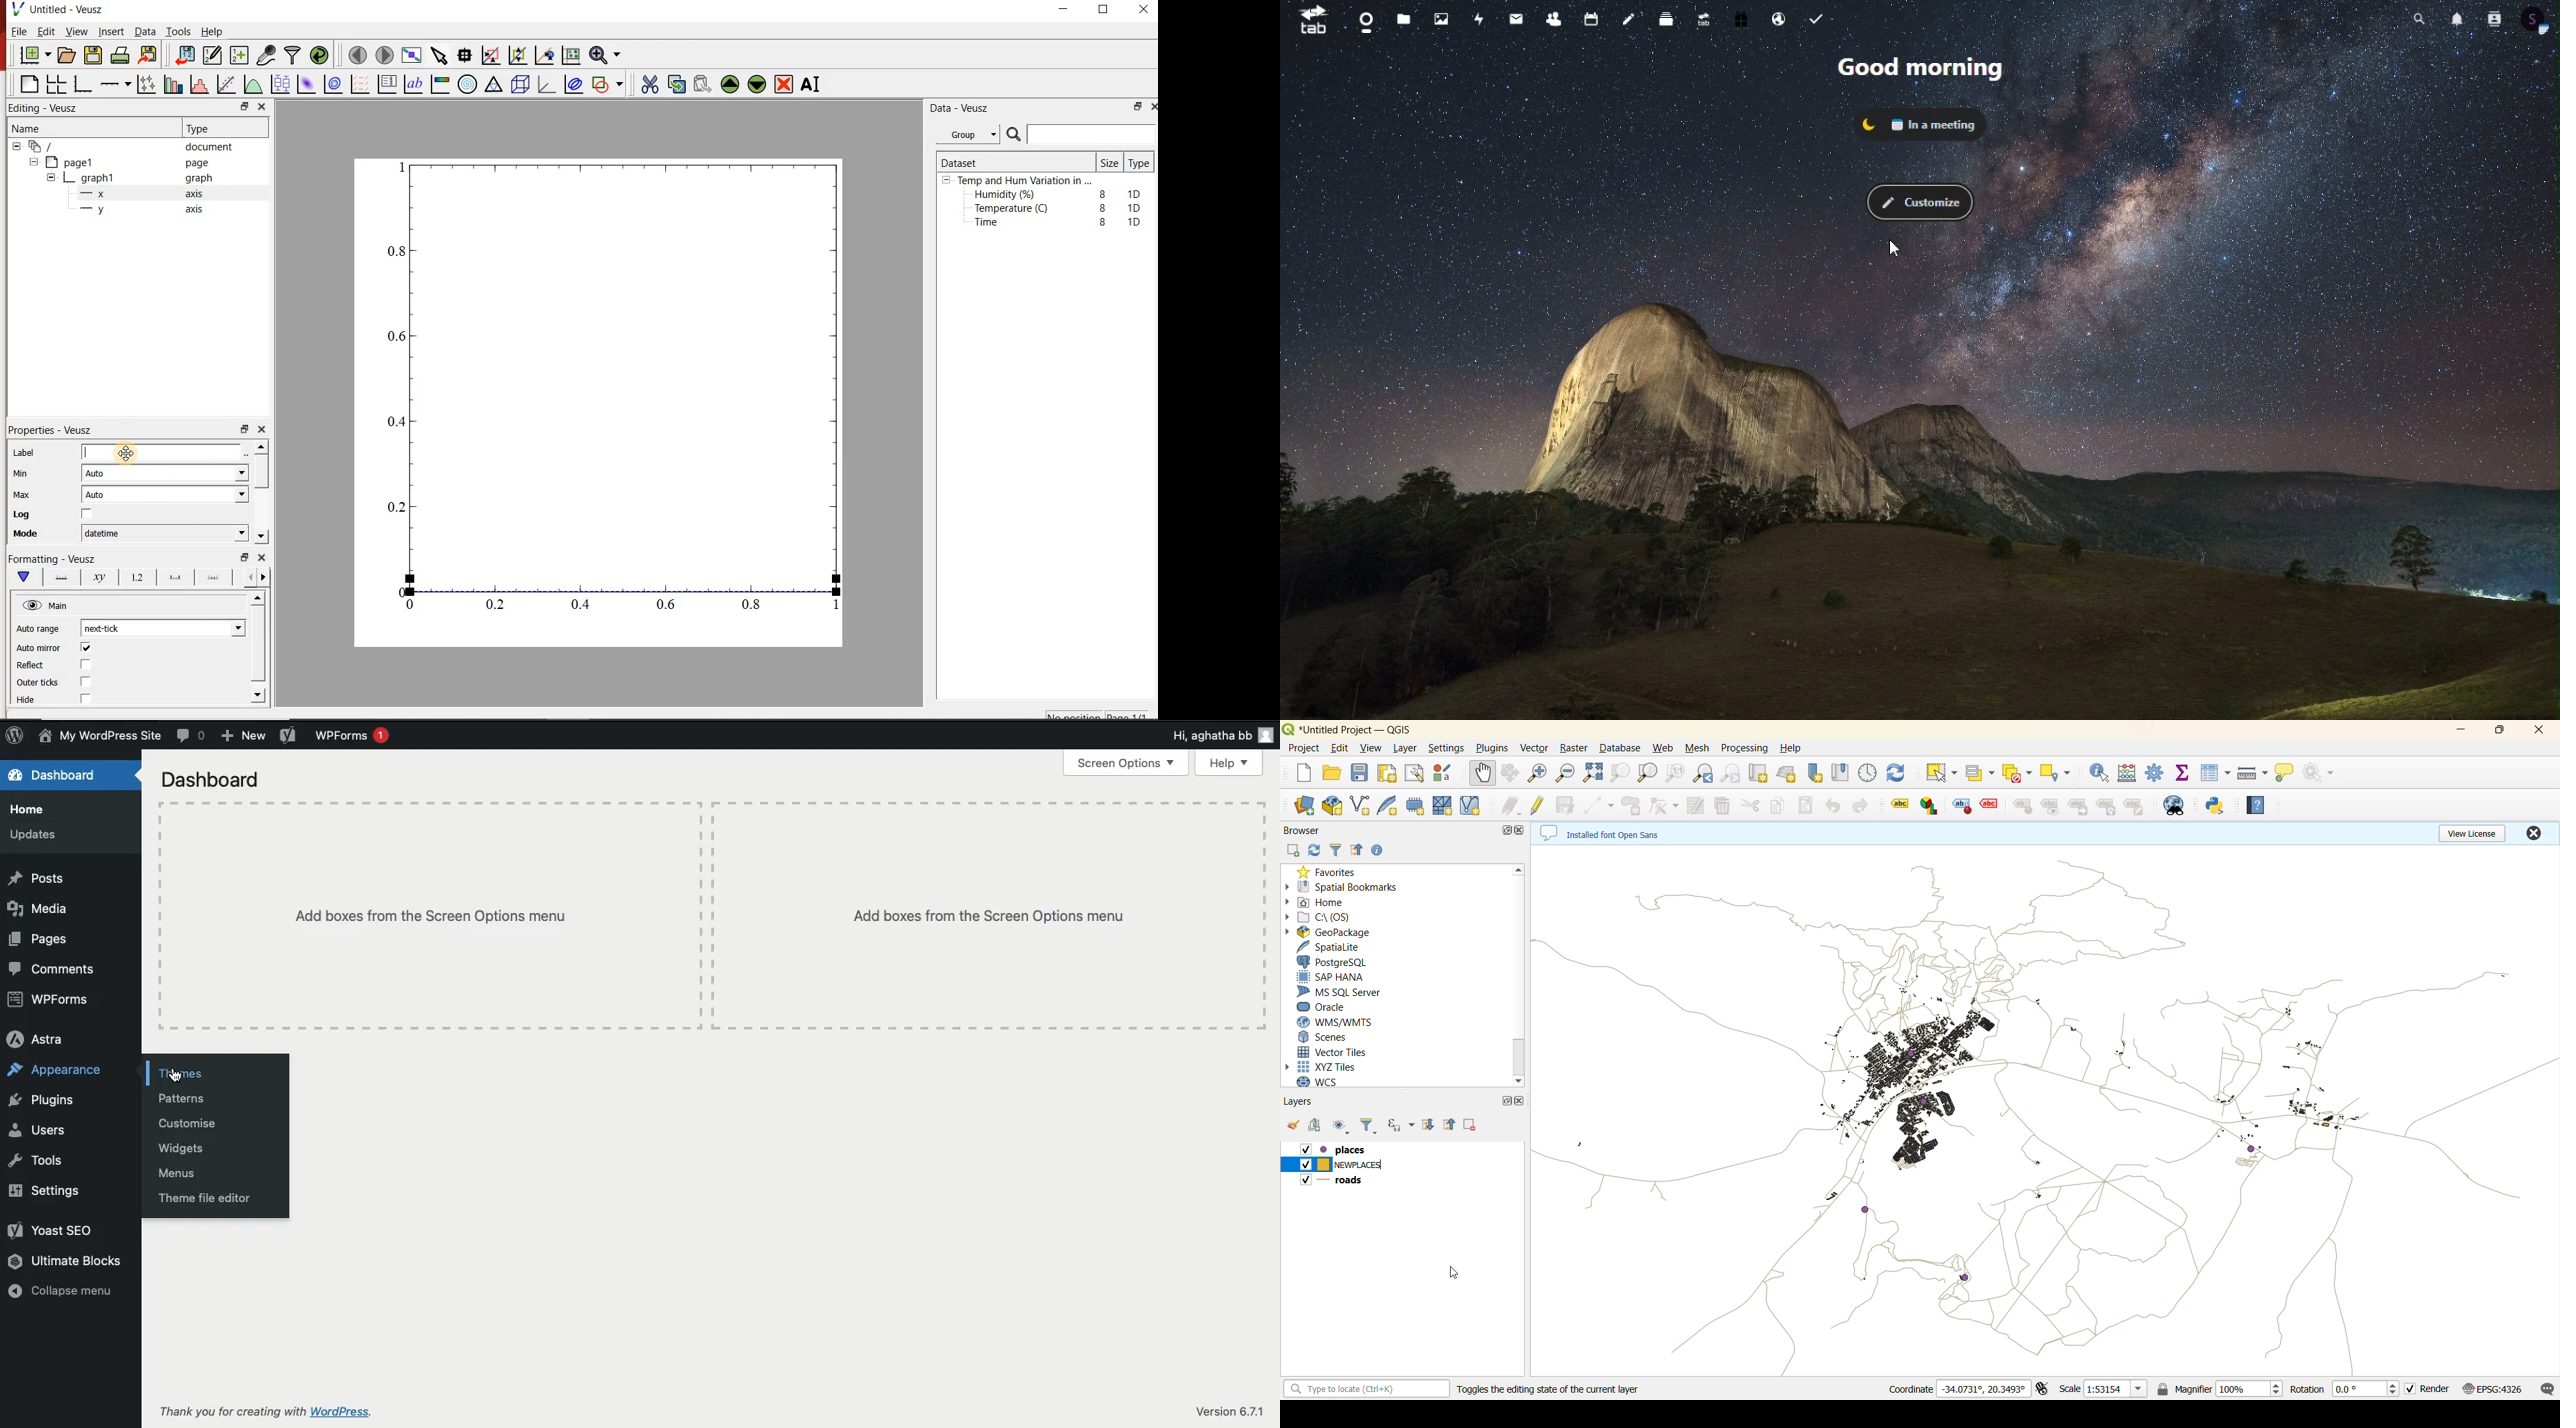 The height and width of the screenshot is (1428, 2576). What do you see at coordinates (1779, 805) in the screenshot?
I see `copy` at bounding box center [1779, 805].